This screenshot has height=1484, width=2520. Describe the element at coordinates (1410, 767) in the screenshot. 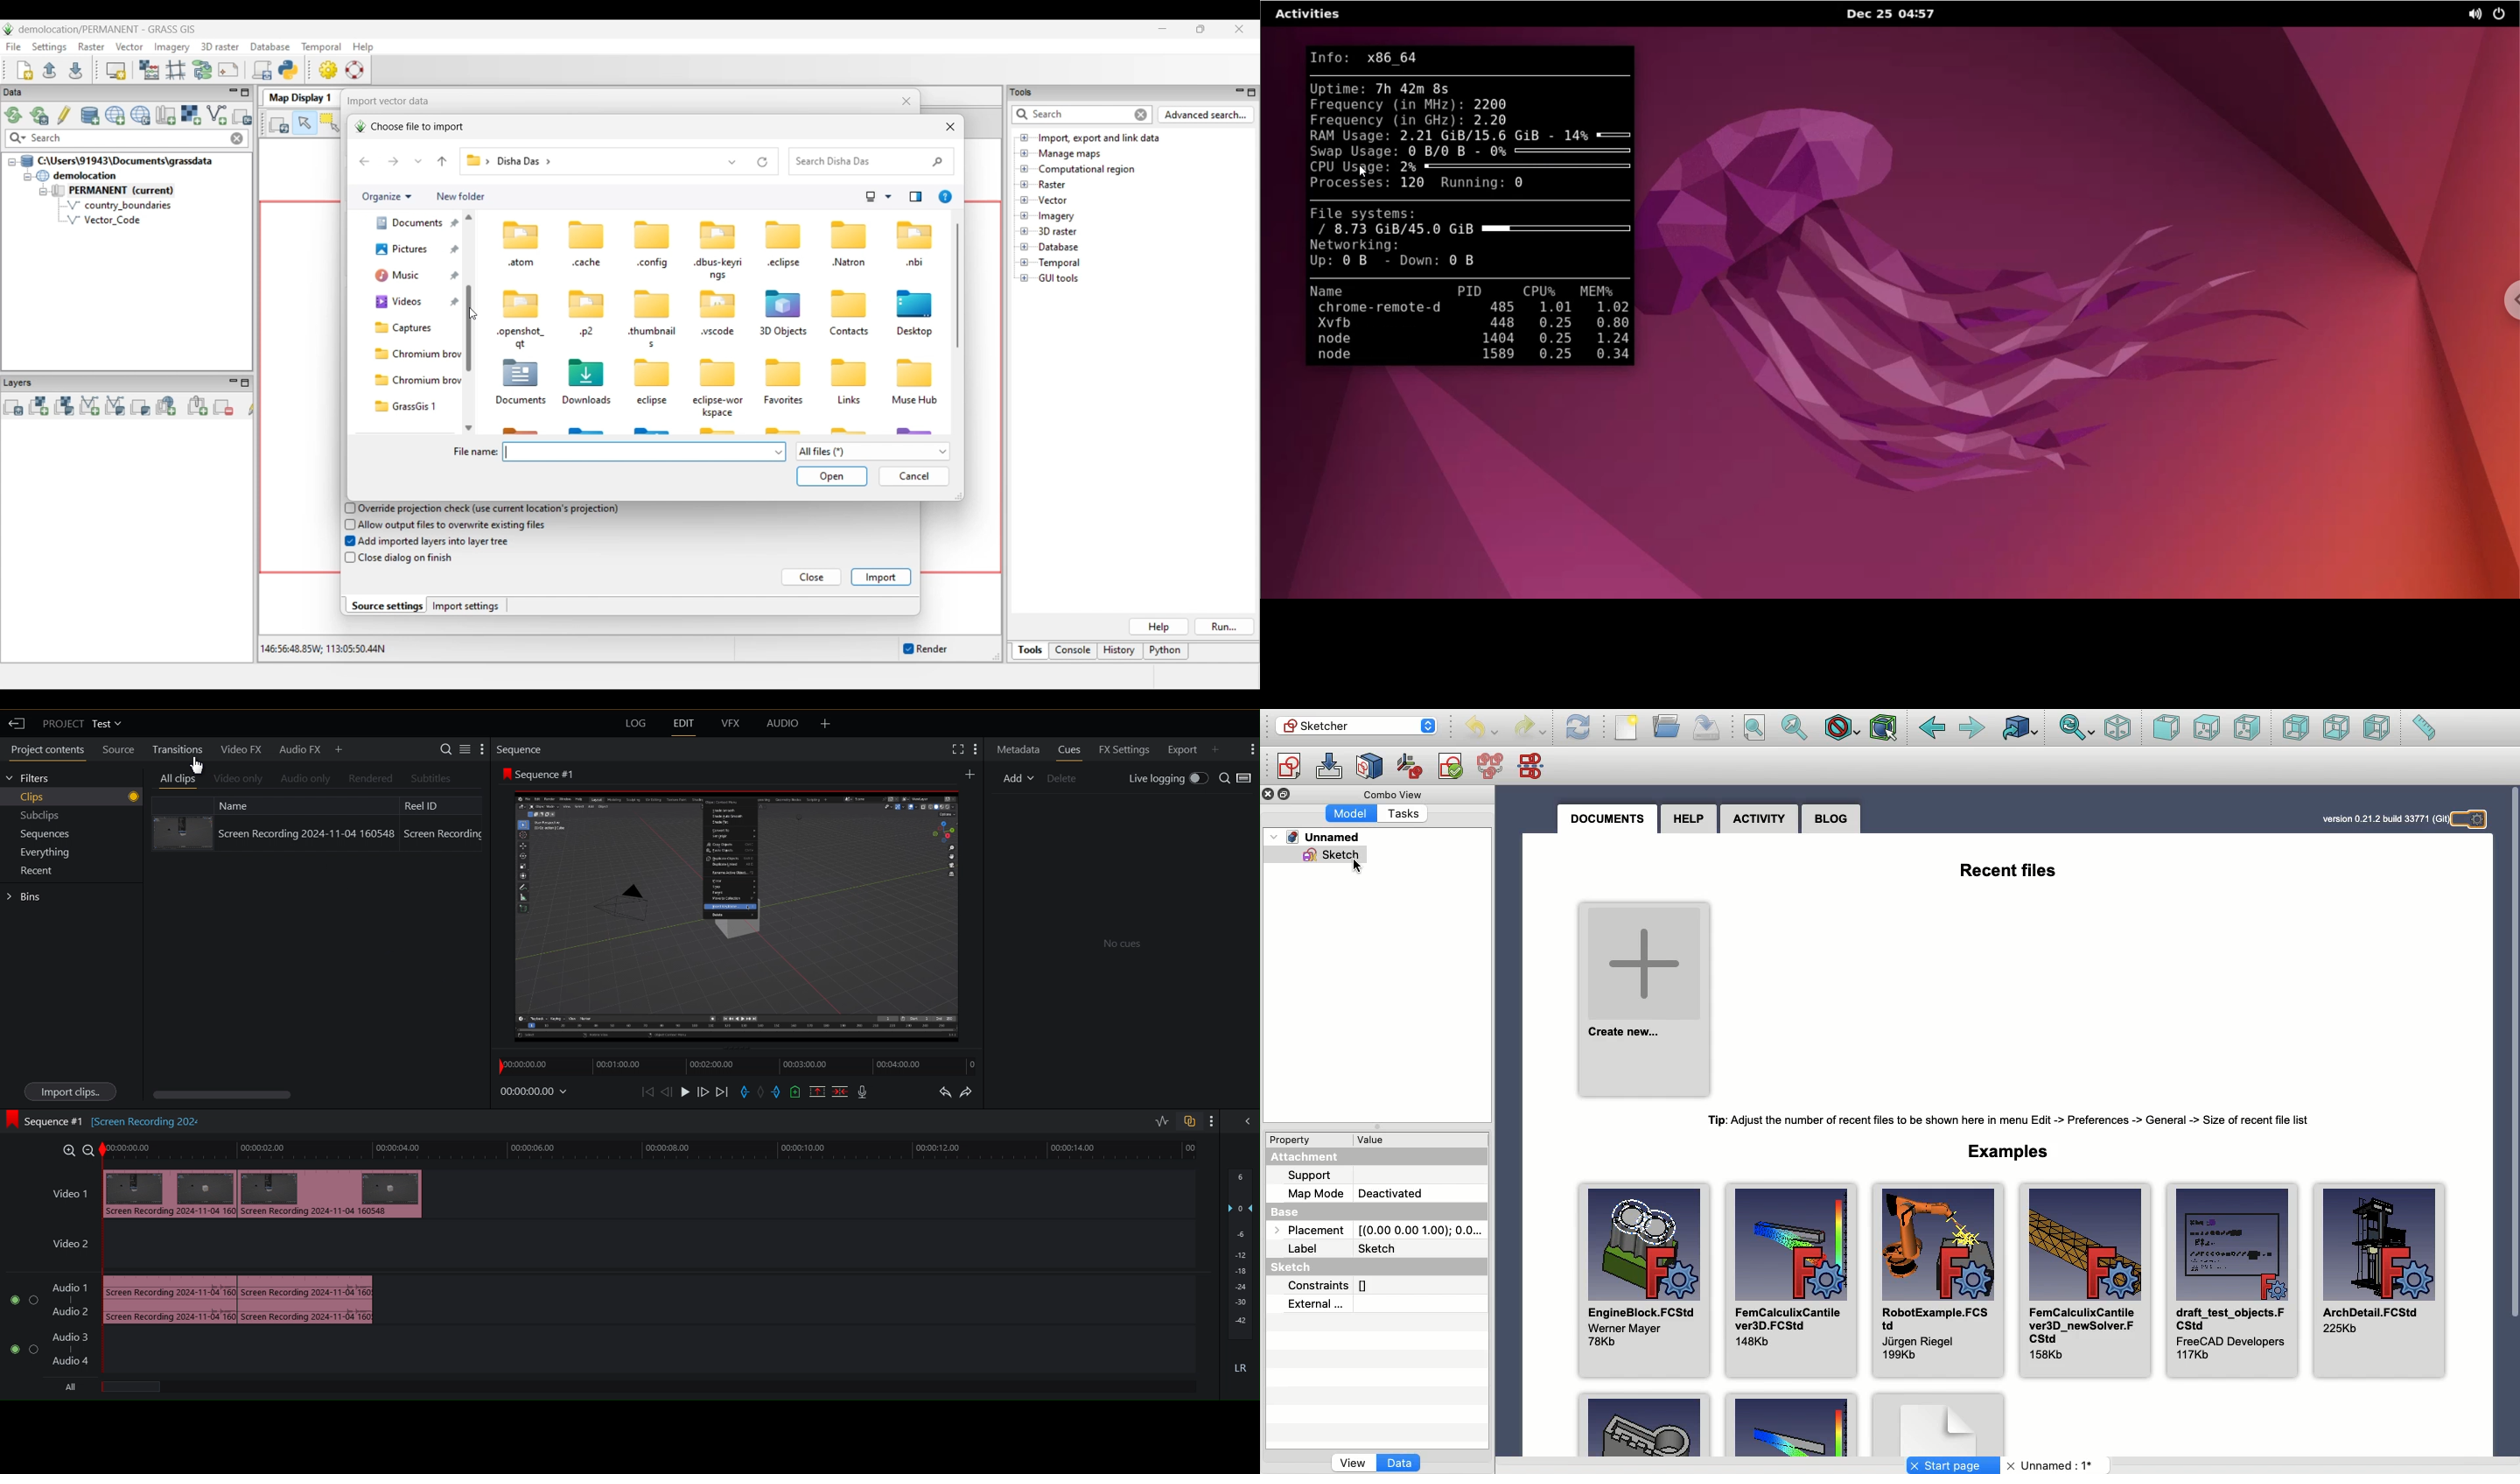

I see `Reorient sketch` at that location.